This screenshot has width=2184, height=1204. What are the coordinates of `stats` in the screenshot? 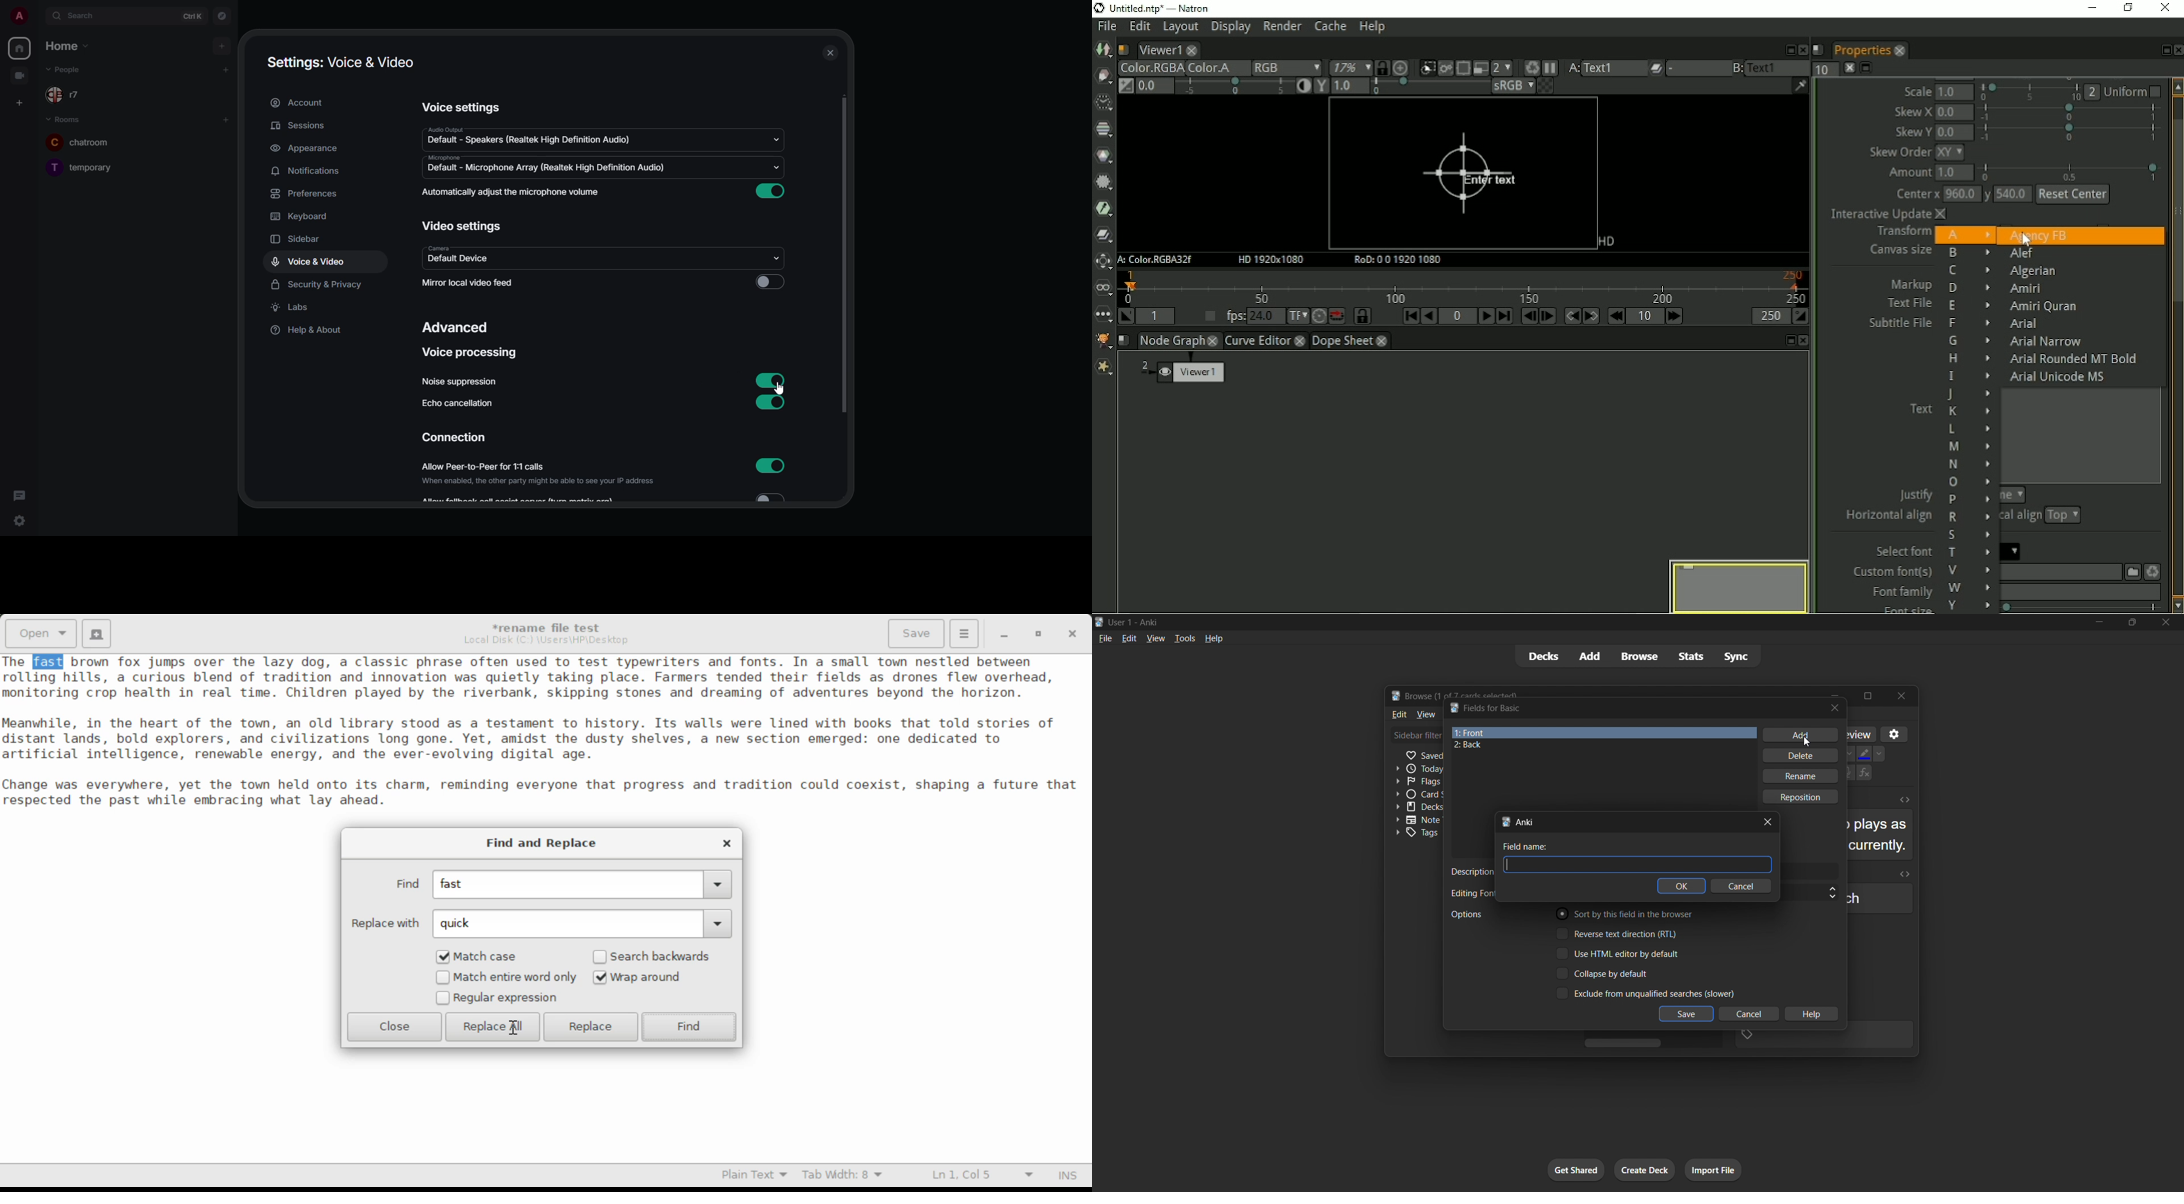 It's located at (1690, 657).